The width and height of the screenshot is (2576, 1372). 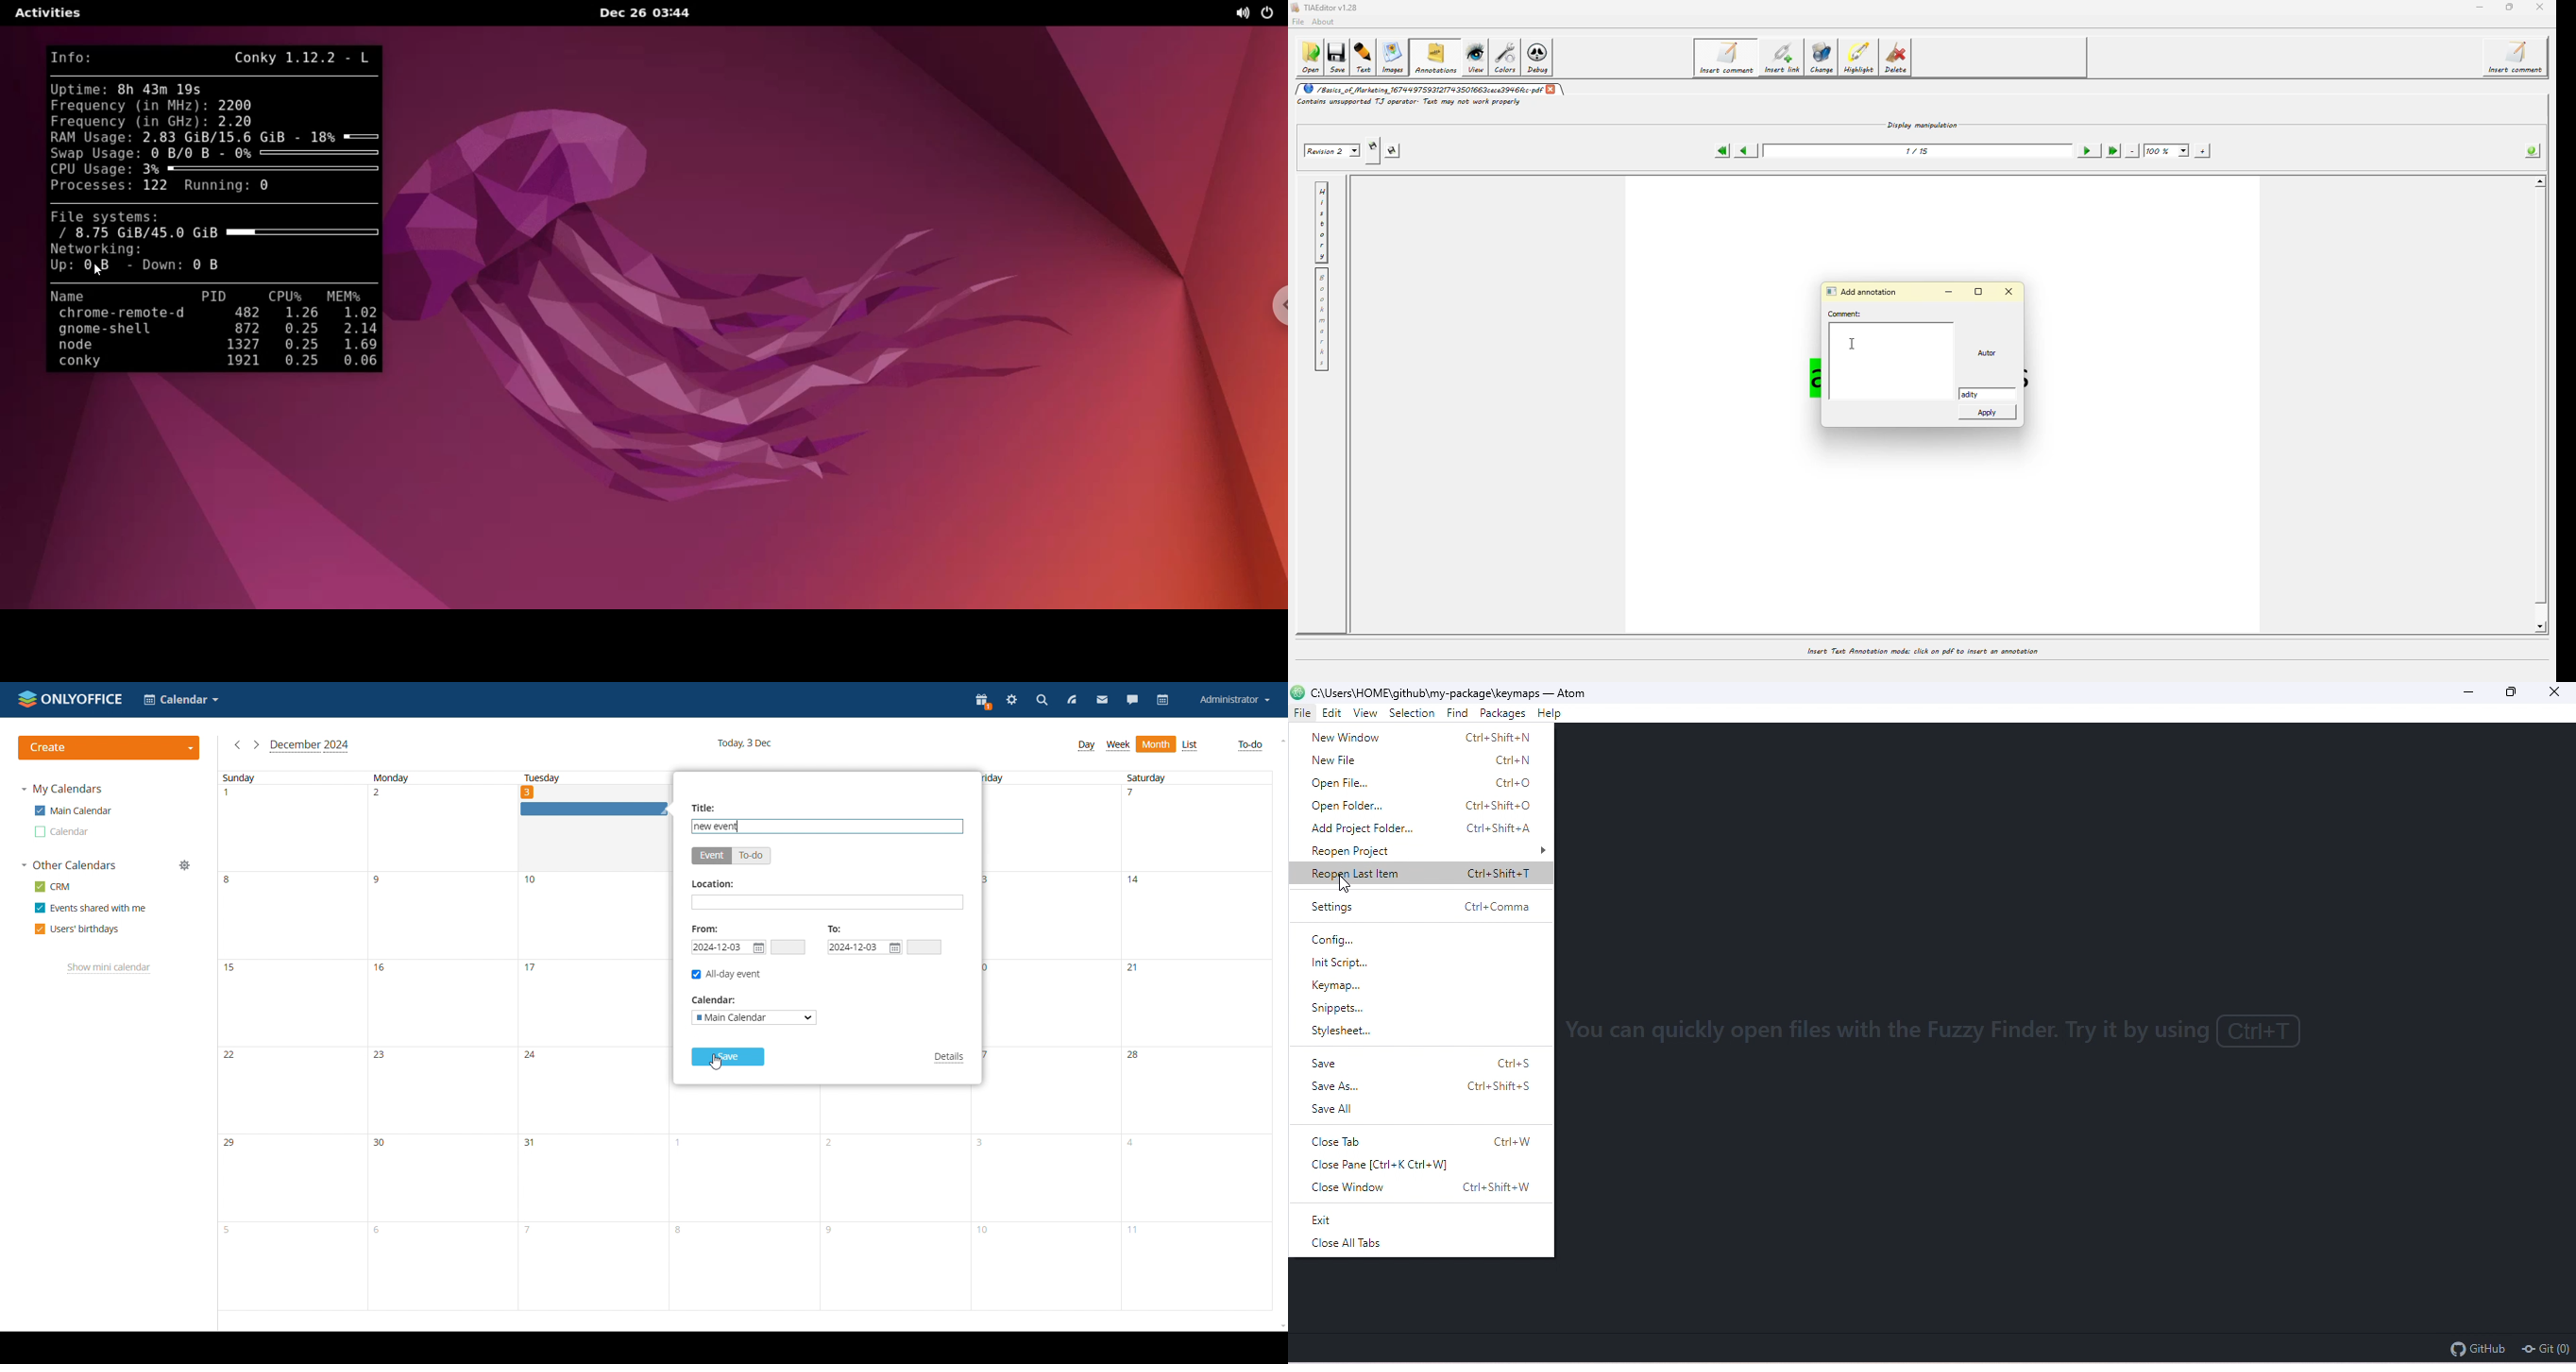 What do you see at coordinates (828, 902) in the screenshot?
I see `add location` at bounding box center [828, 902].